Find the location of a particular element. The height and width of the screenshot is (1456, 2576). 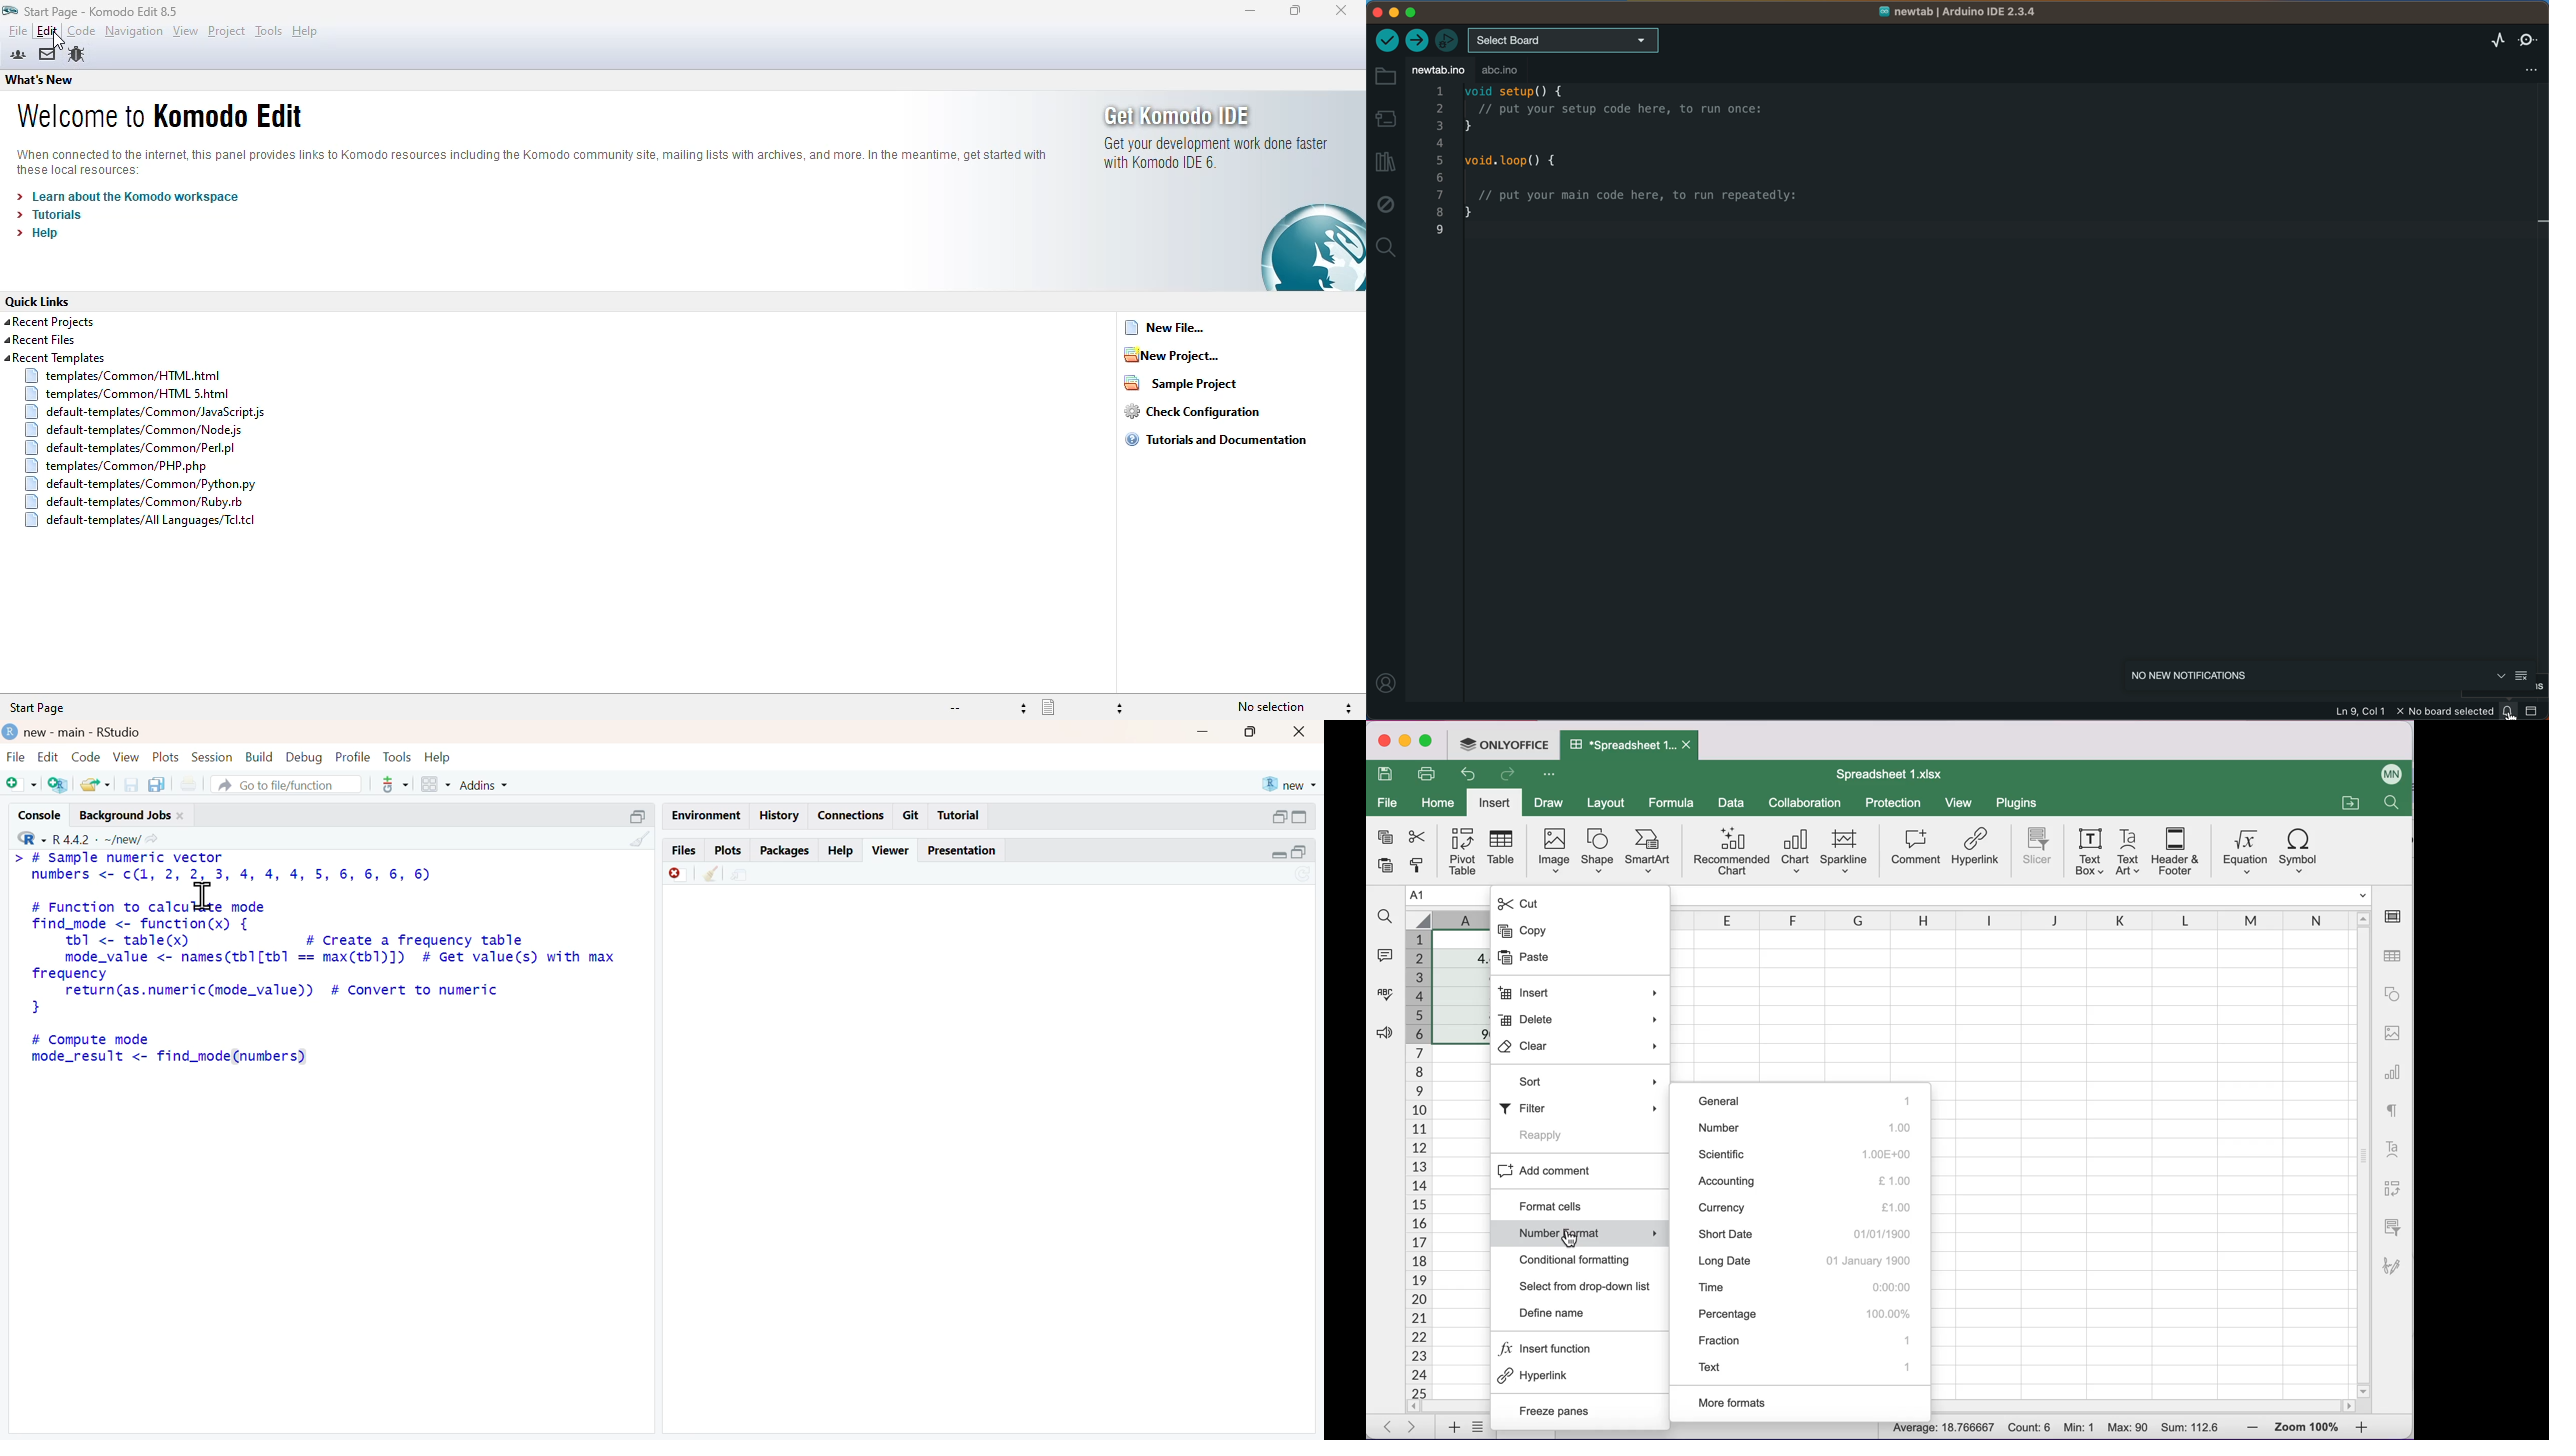

general is located at coordinates (1812, 1099).